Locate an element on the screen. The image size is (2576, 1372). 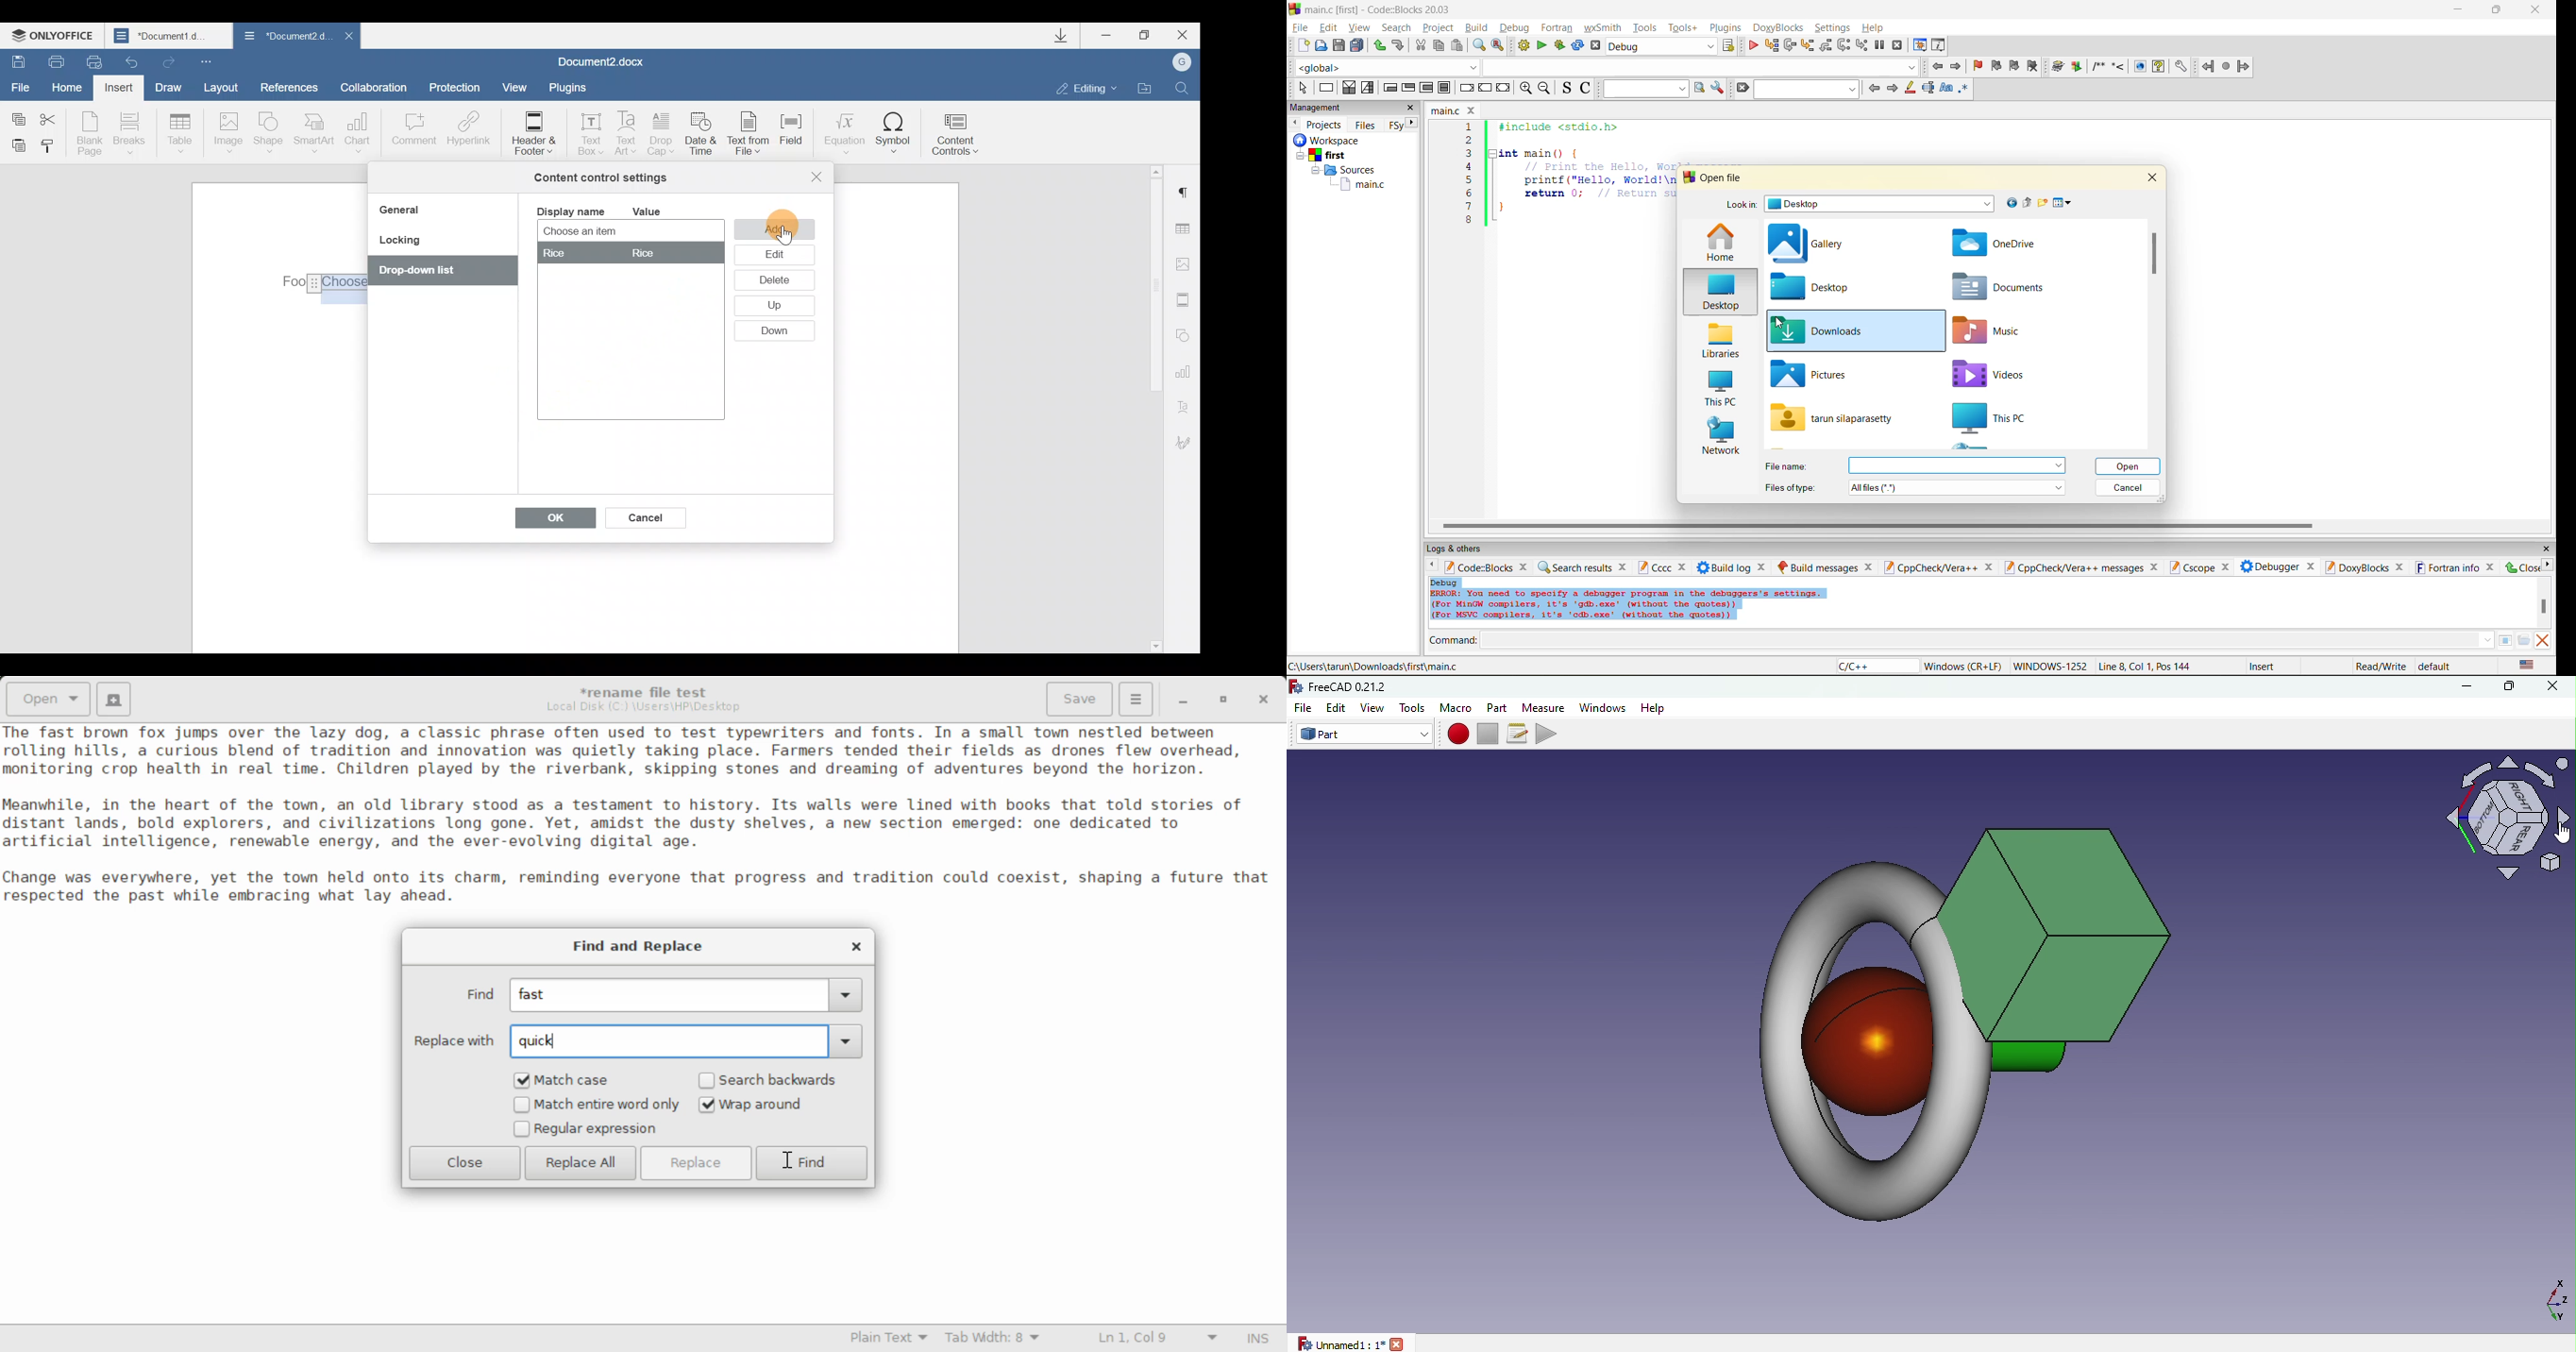
Display name is located at coordinates (570, 210).